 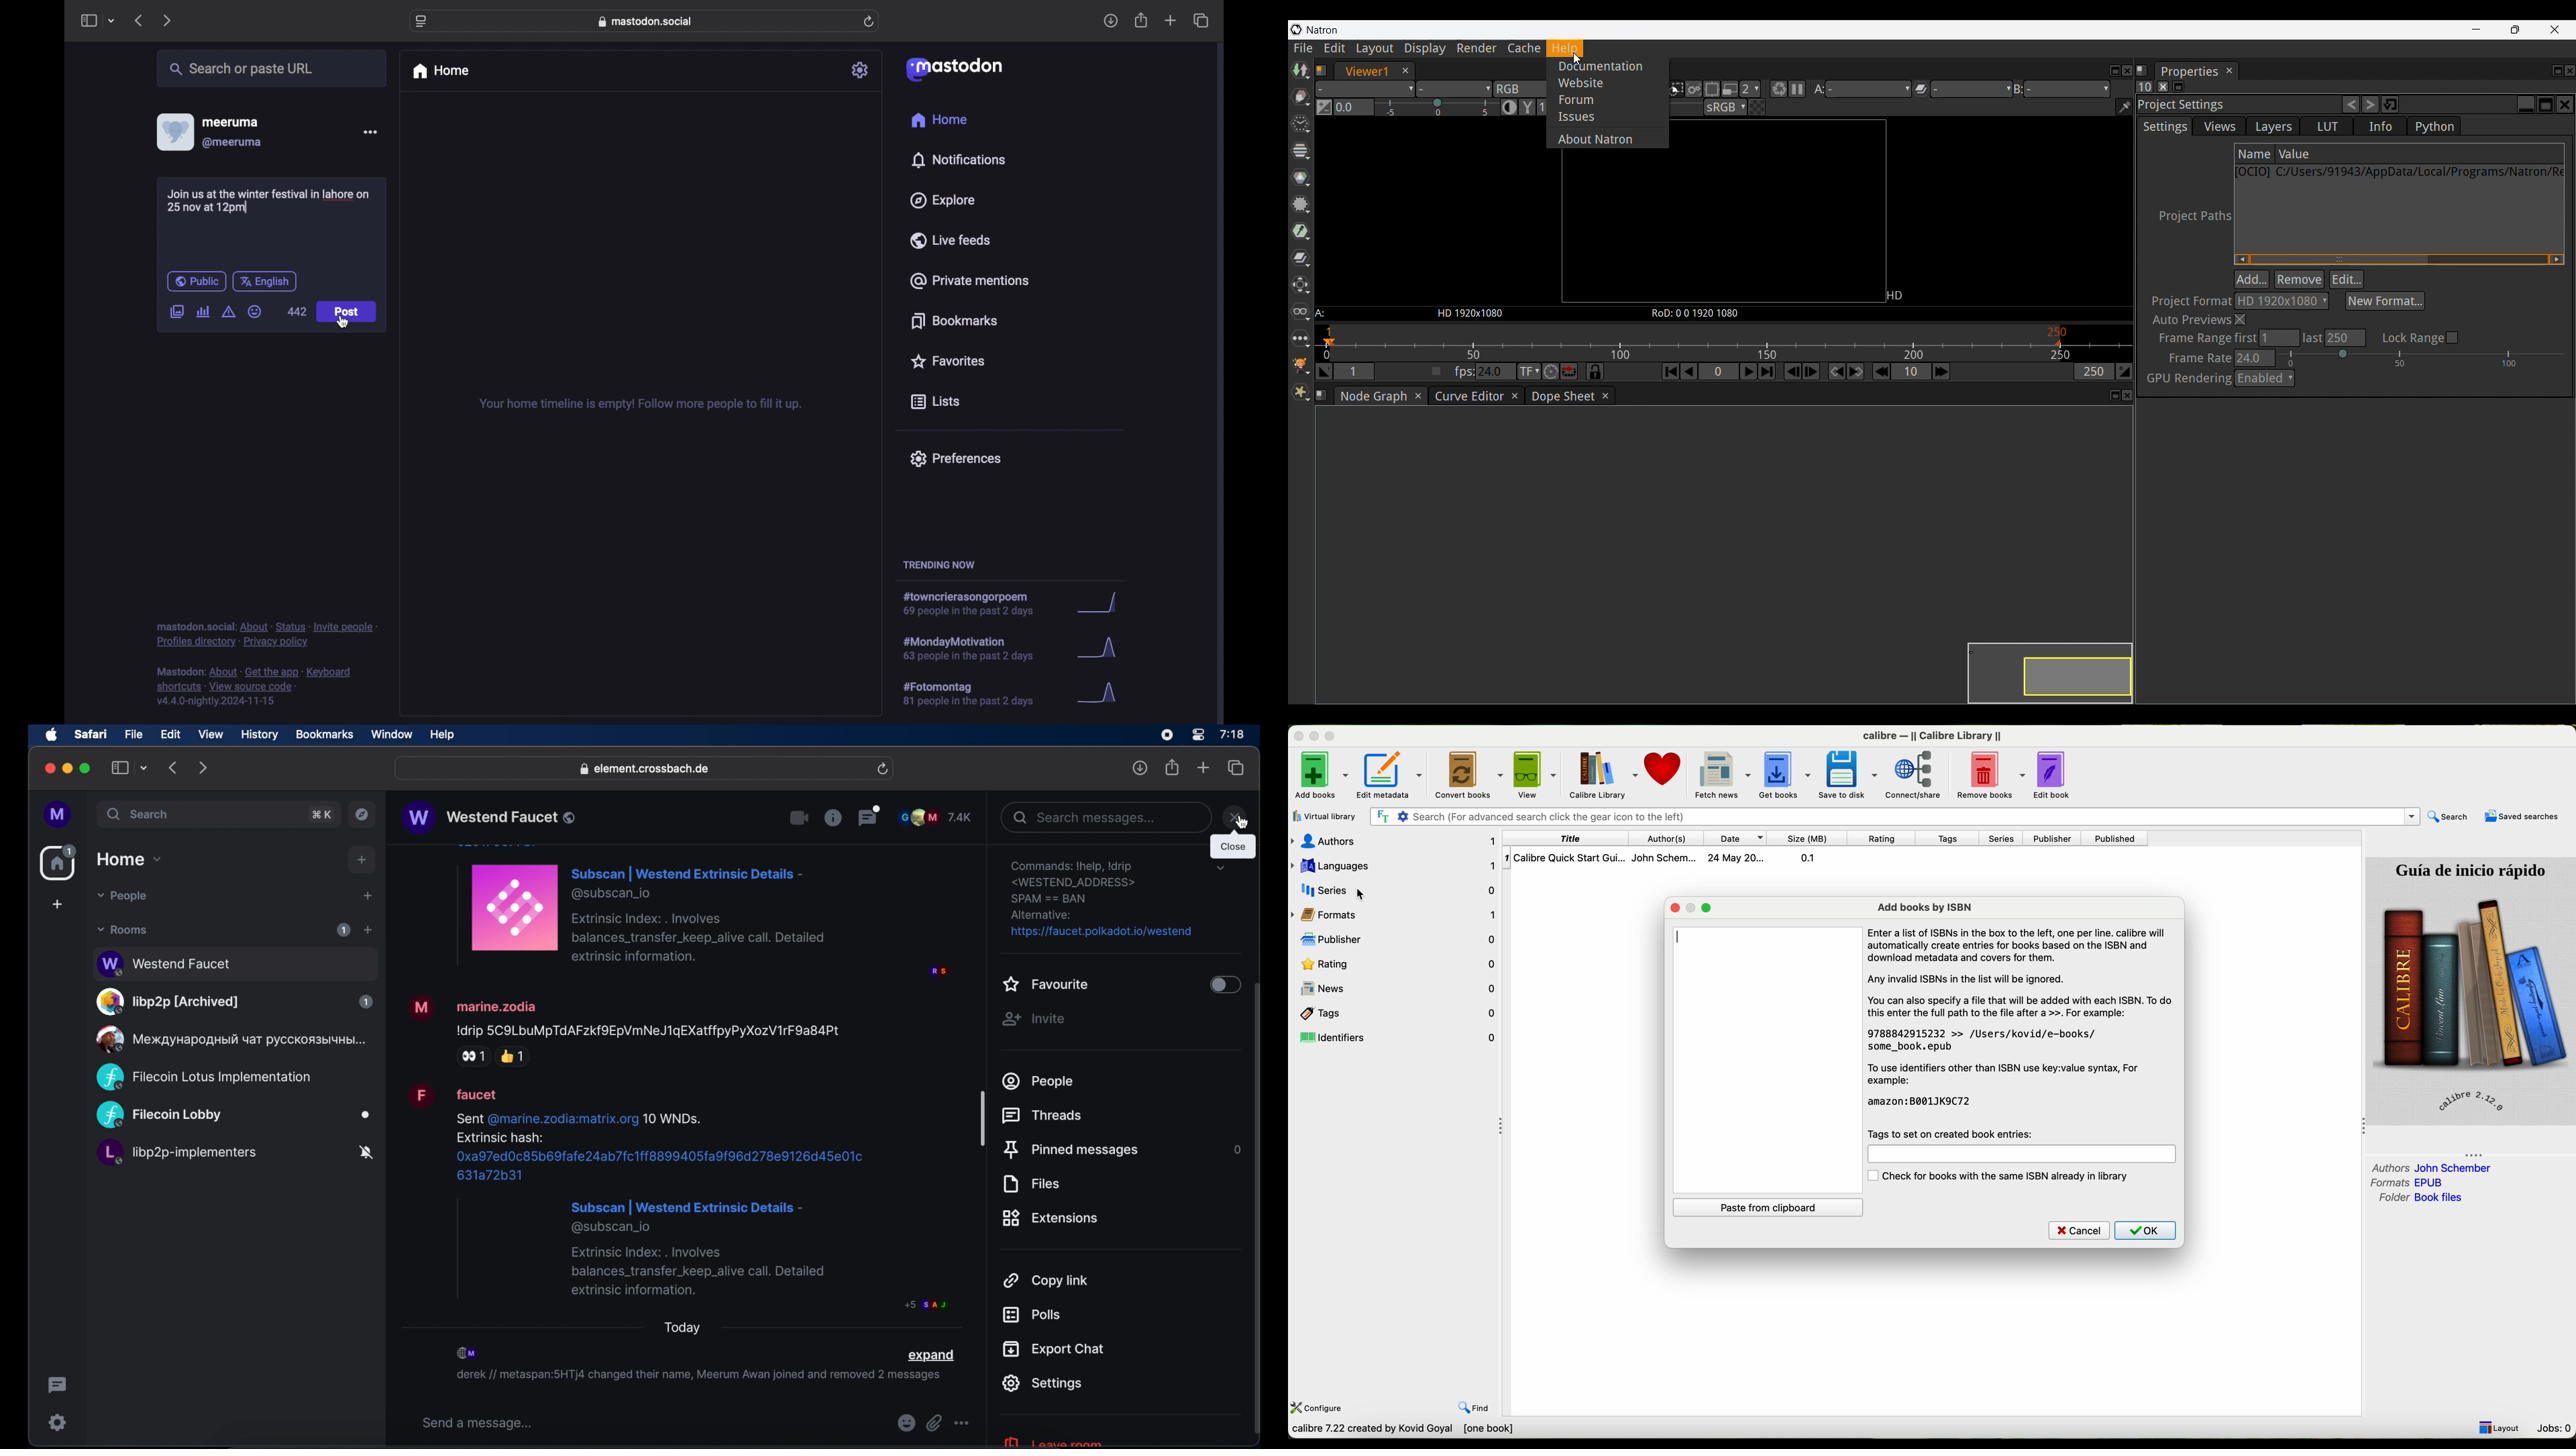 I want to click on Join us at the winter festival in lahore on 25 at 12pm, so click(x=270, y=201).